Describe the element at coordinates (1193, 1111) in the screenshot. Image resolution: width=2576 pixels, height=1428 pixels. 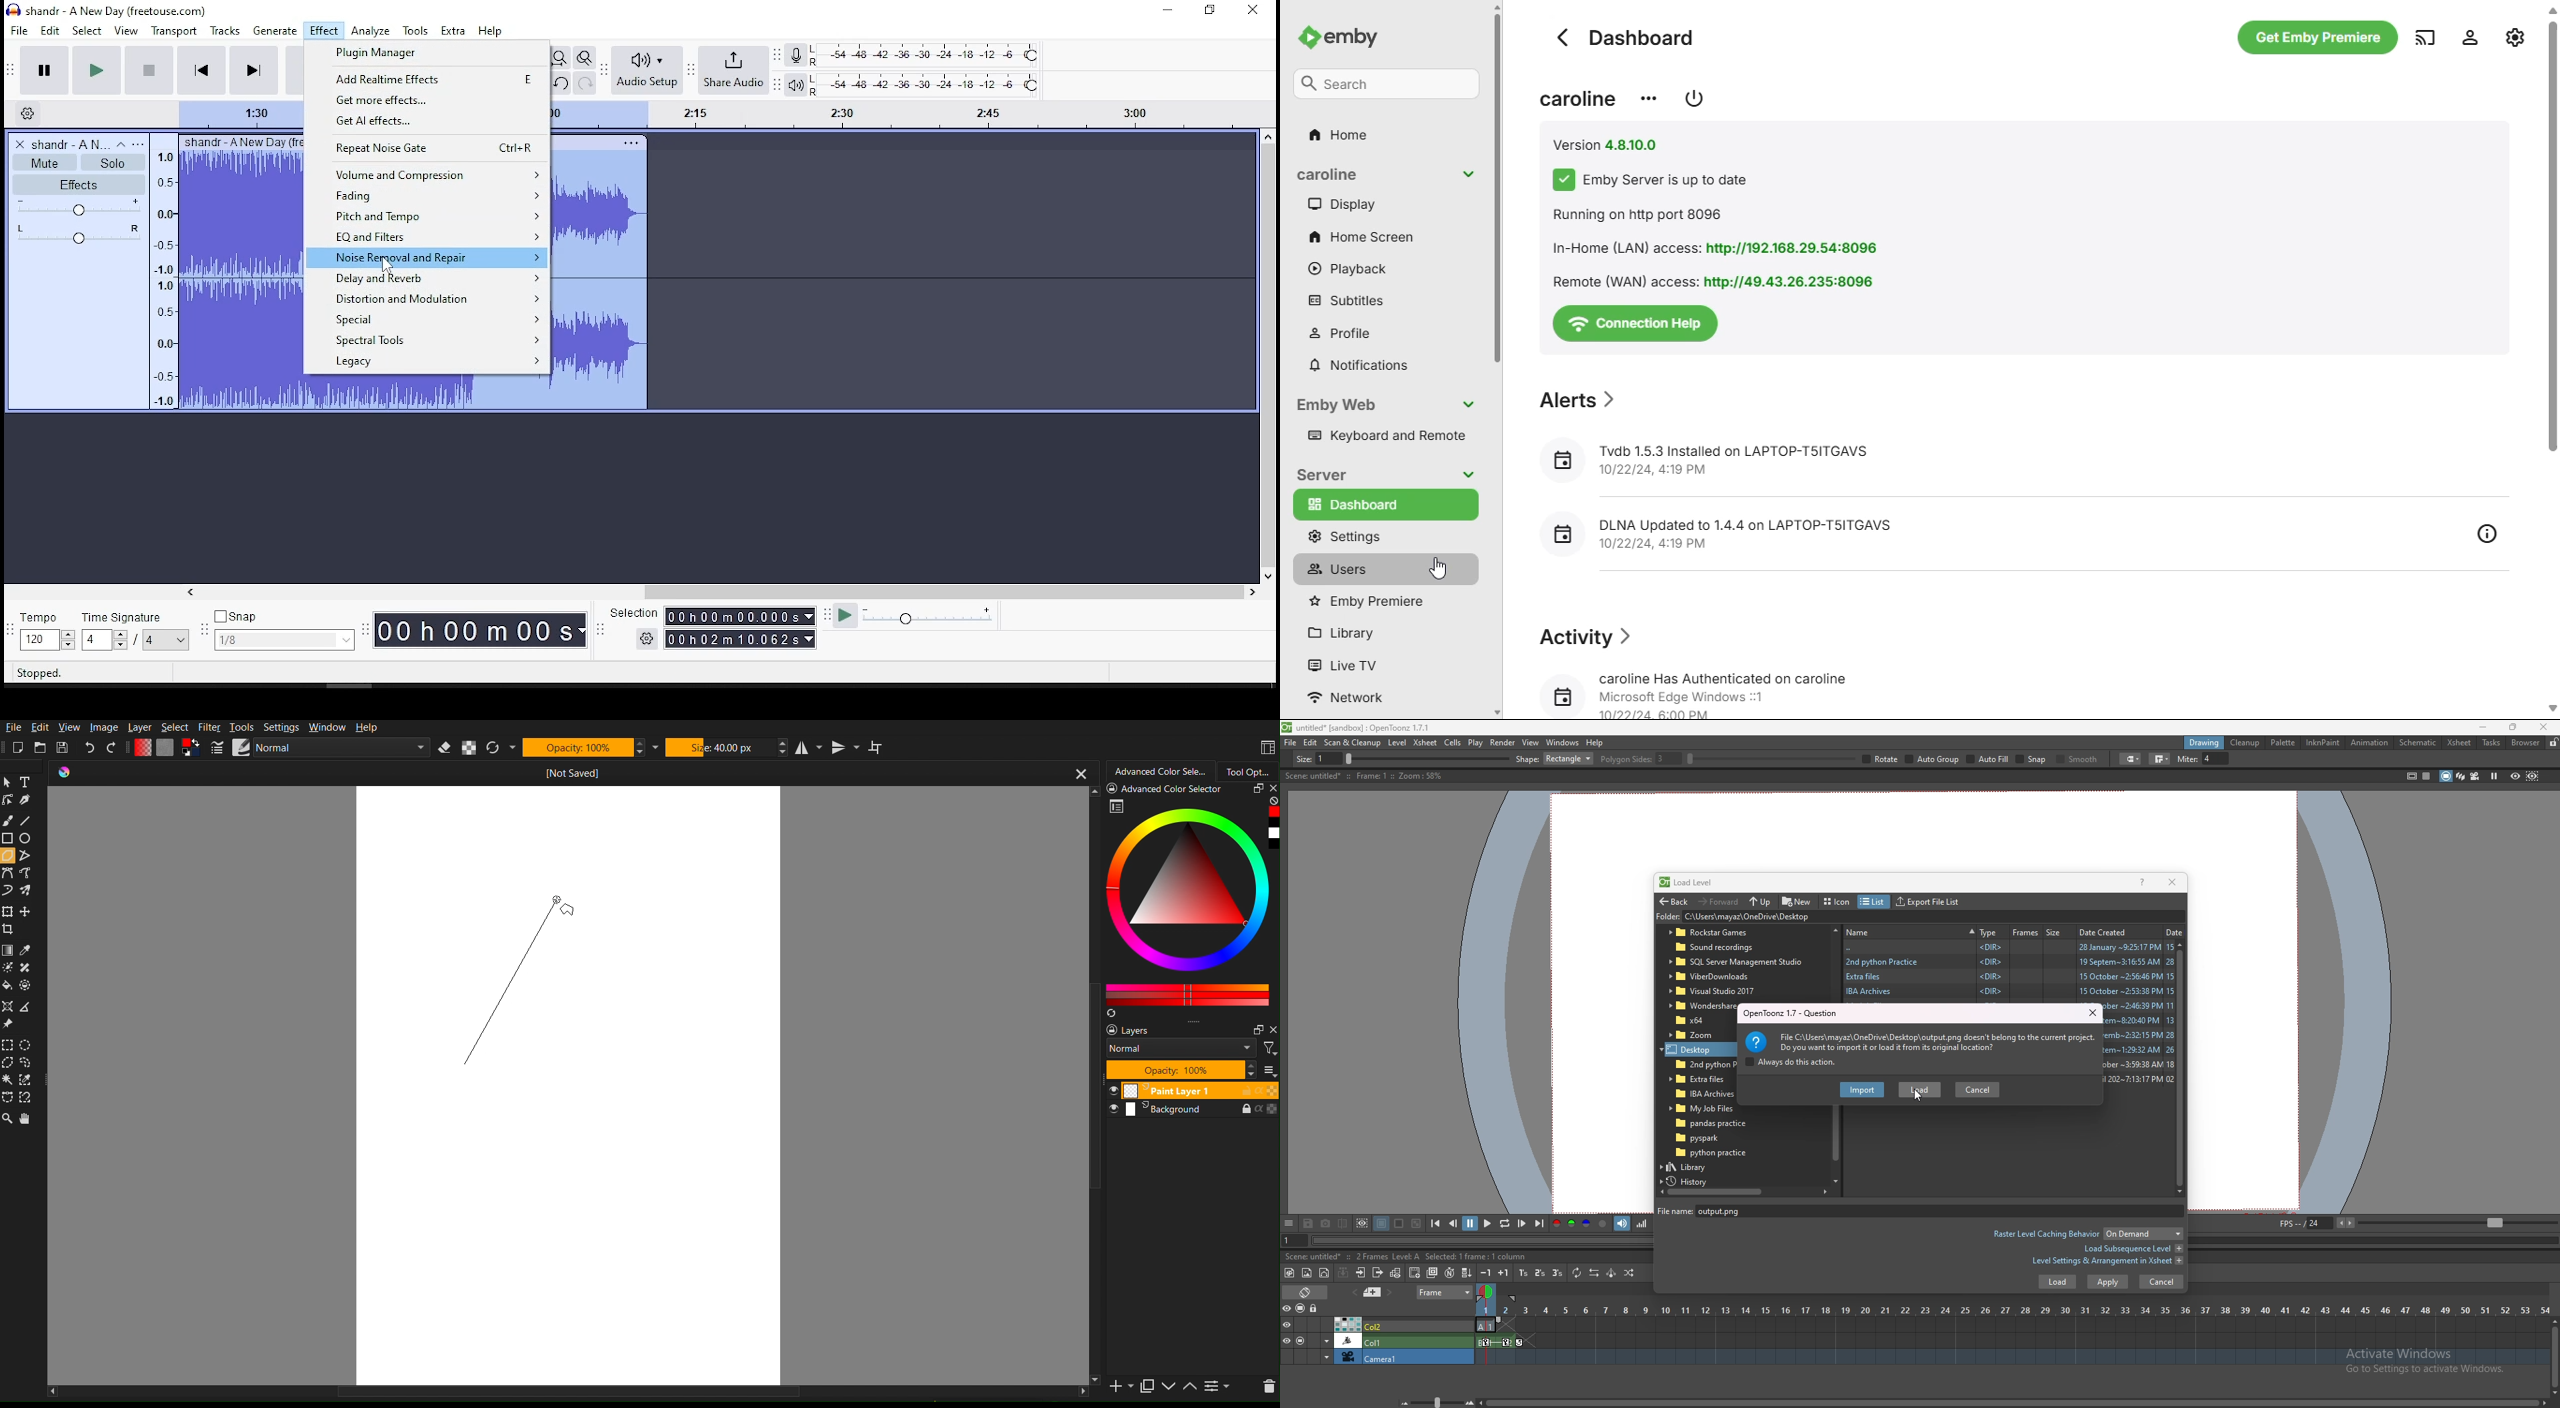
I see `background` at that location.